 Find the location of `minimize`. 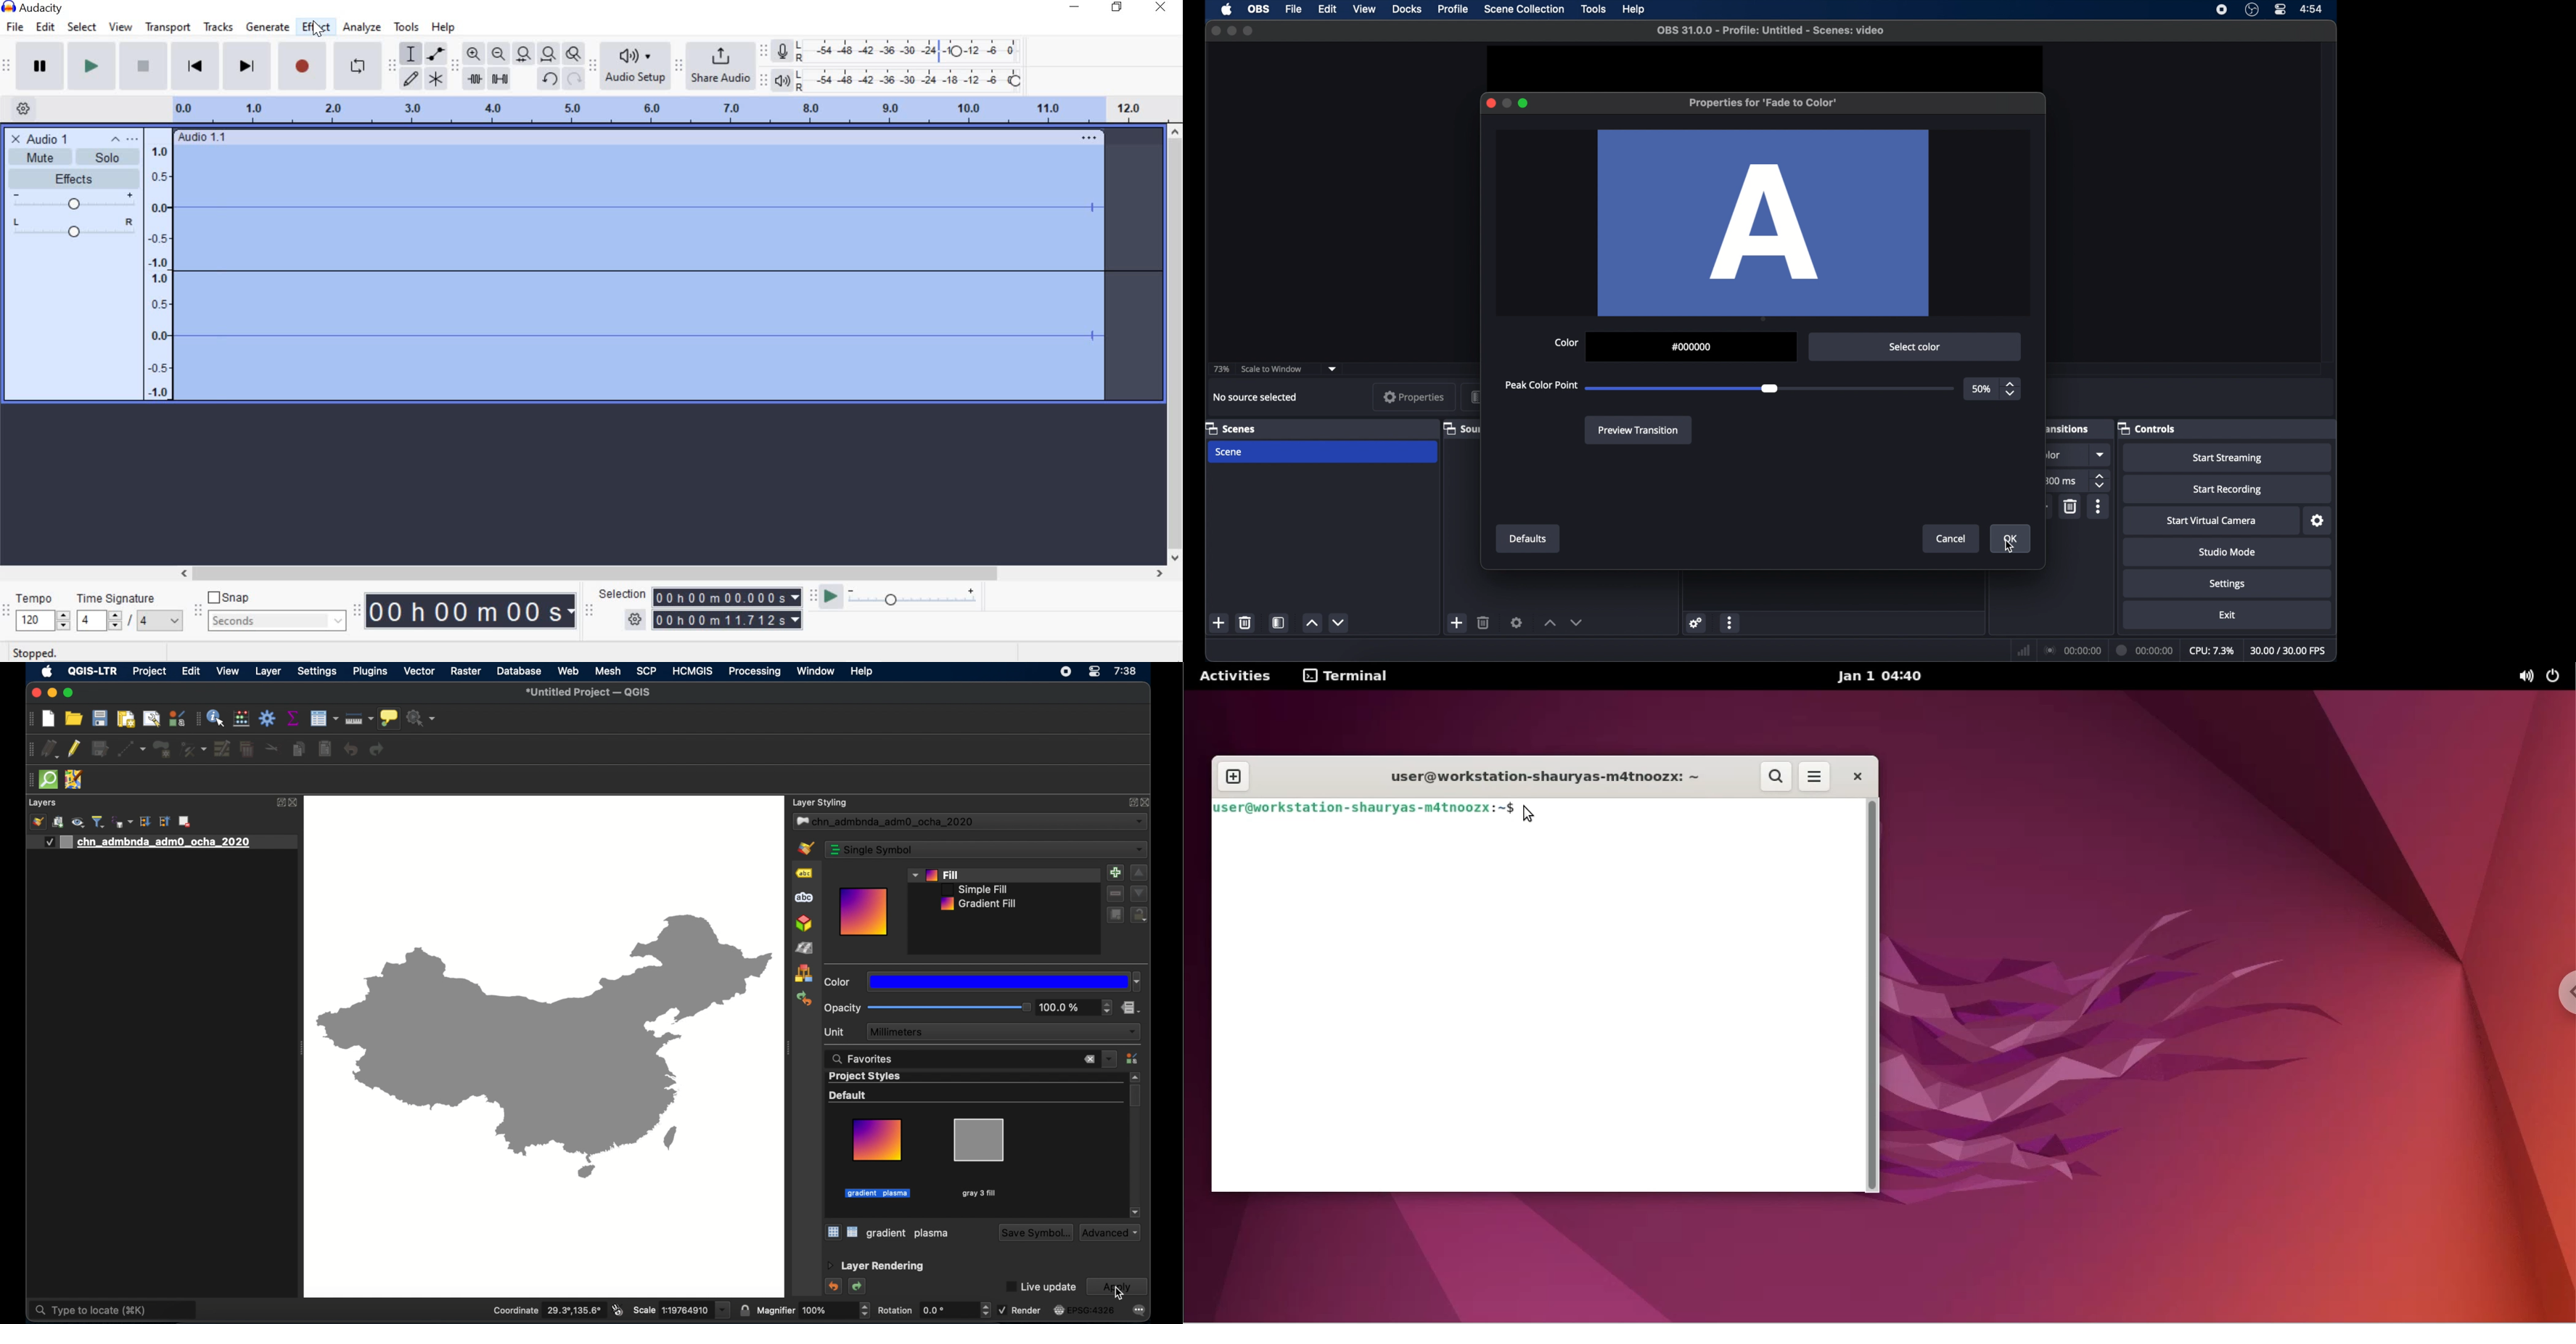

minimize is located at coordinates (1231, 31).